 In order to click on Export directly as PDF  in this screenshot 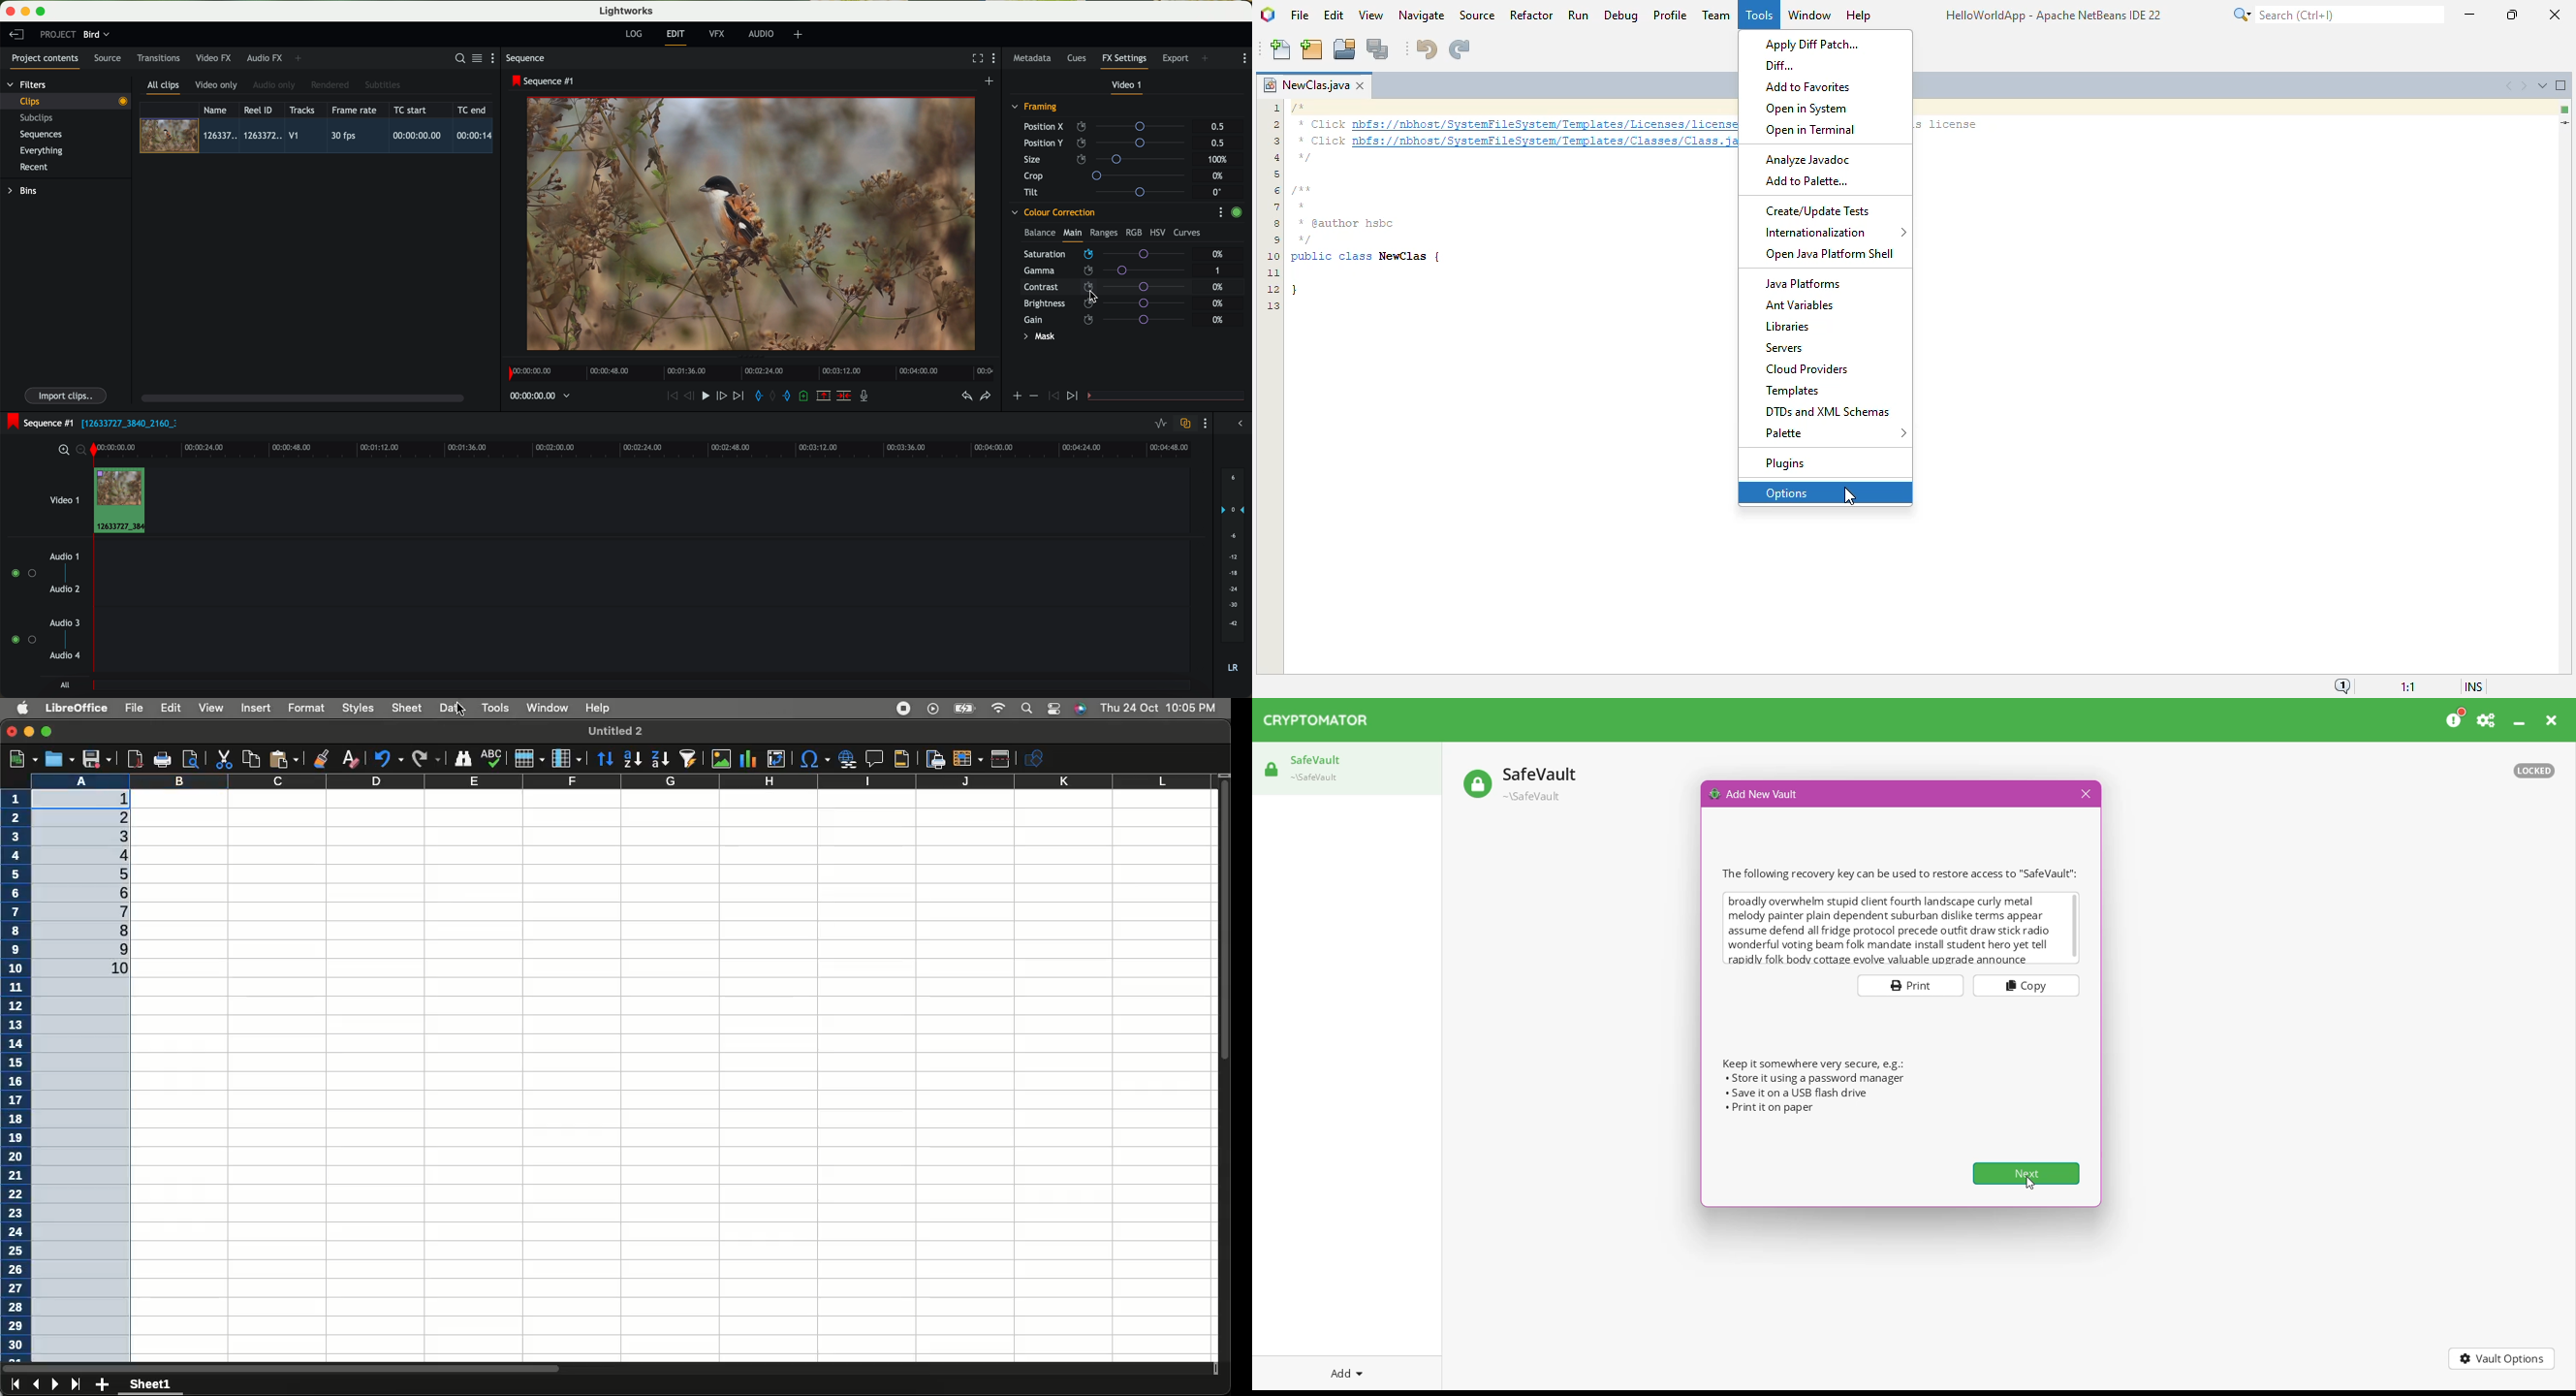, I will do `click(133, 758)`.